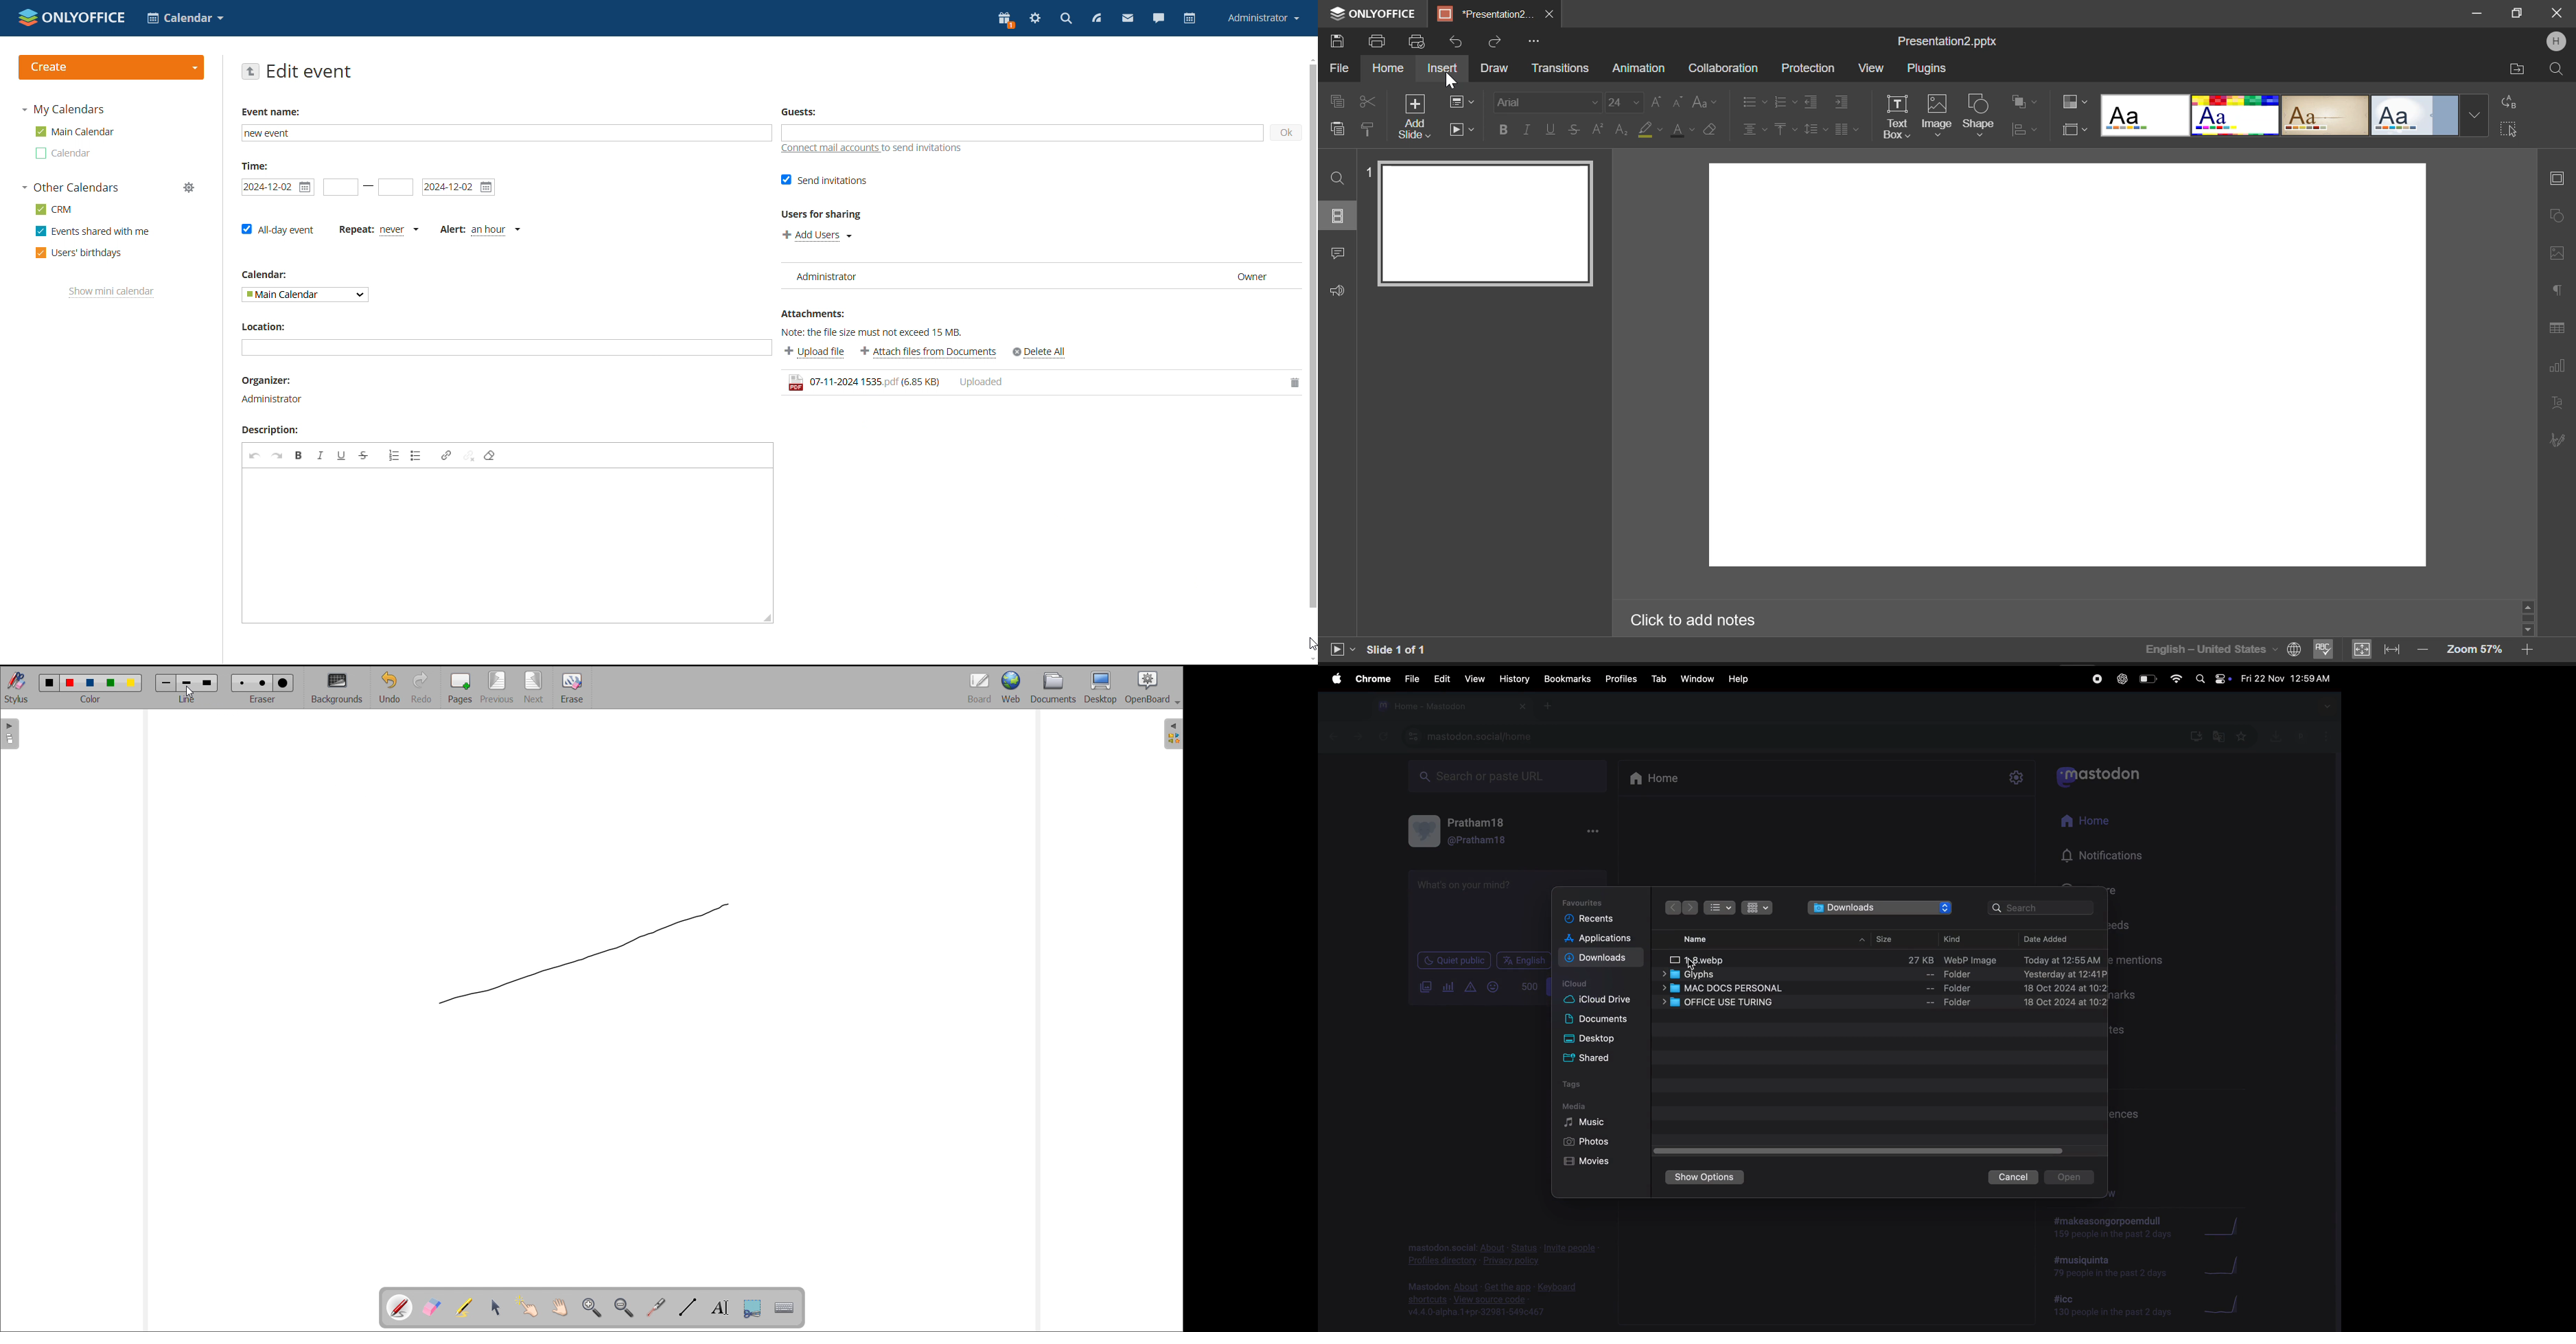  Describe the element at coordinates (657, 1306) in the screenshot. I see `virtual laser pointer` at that location.